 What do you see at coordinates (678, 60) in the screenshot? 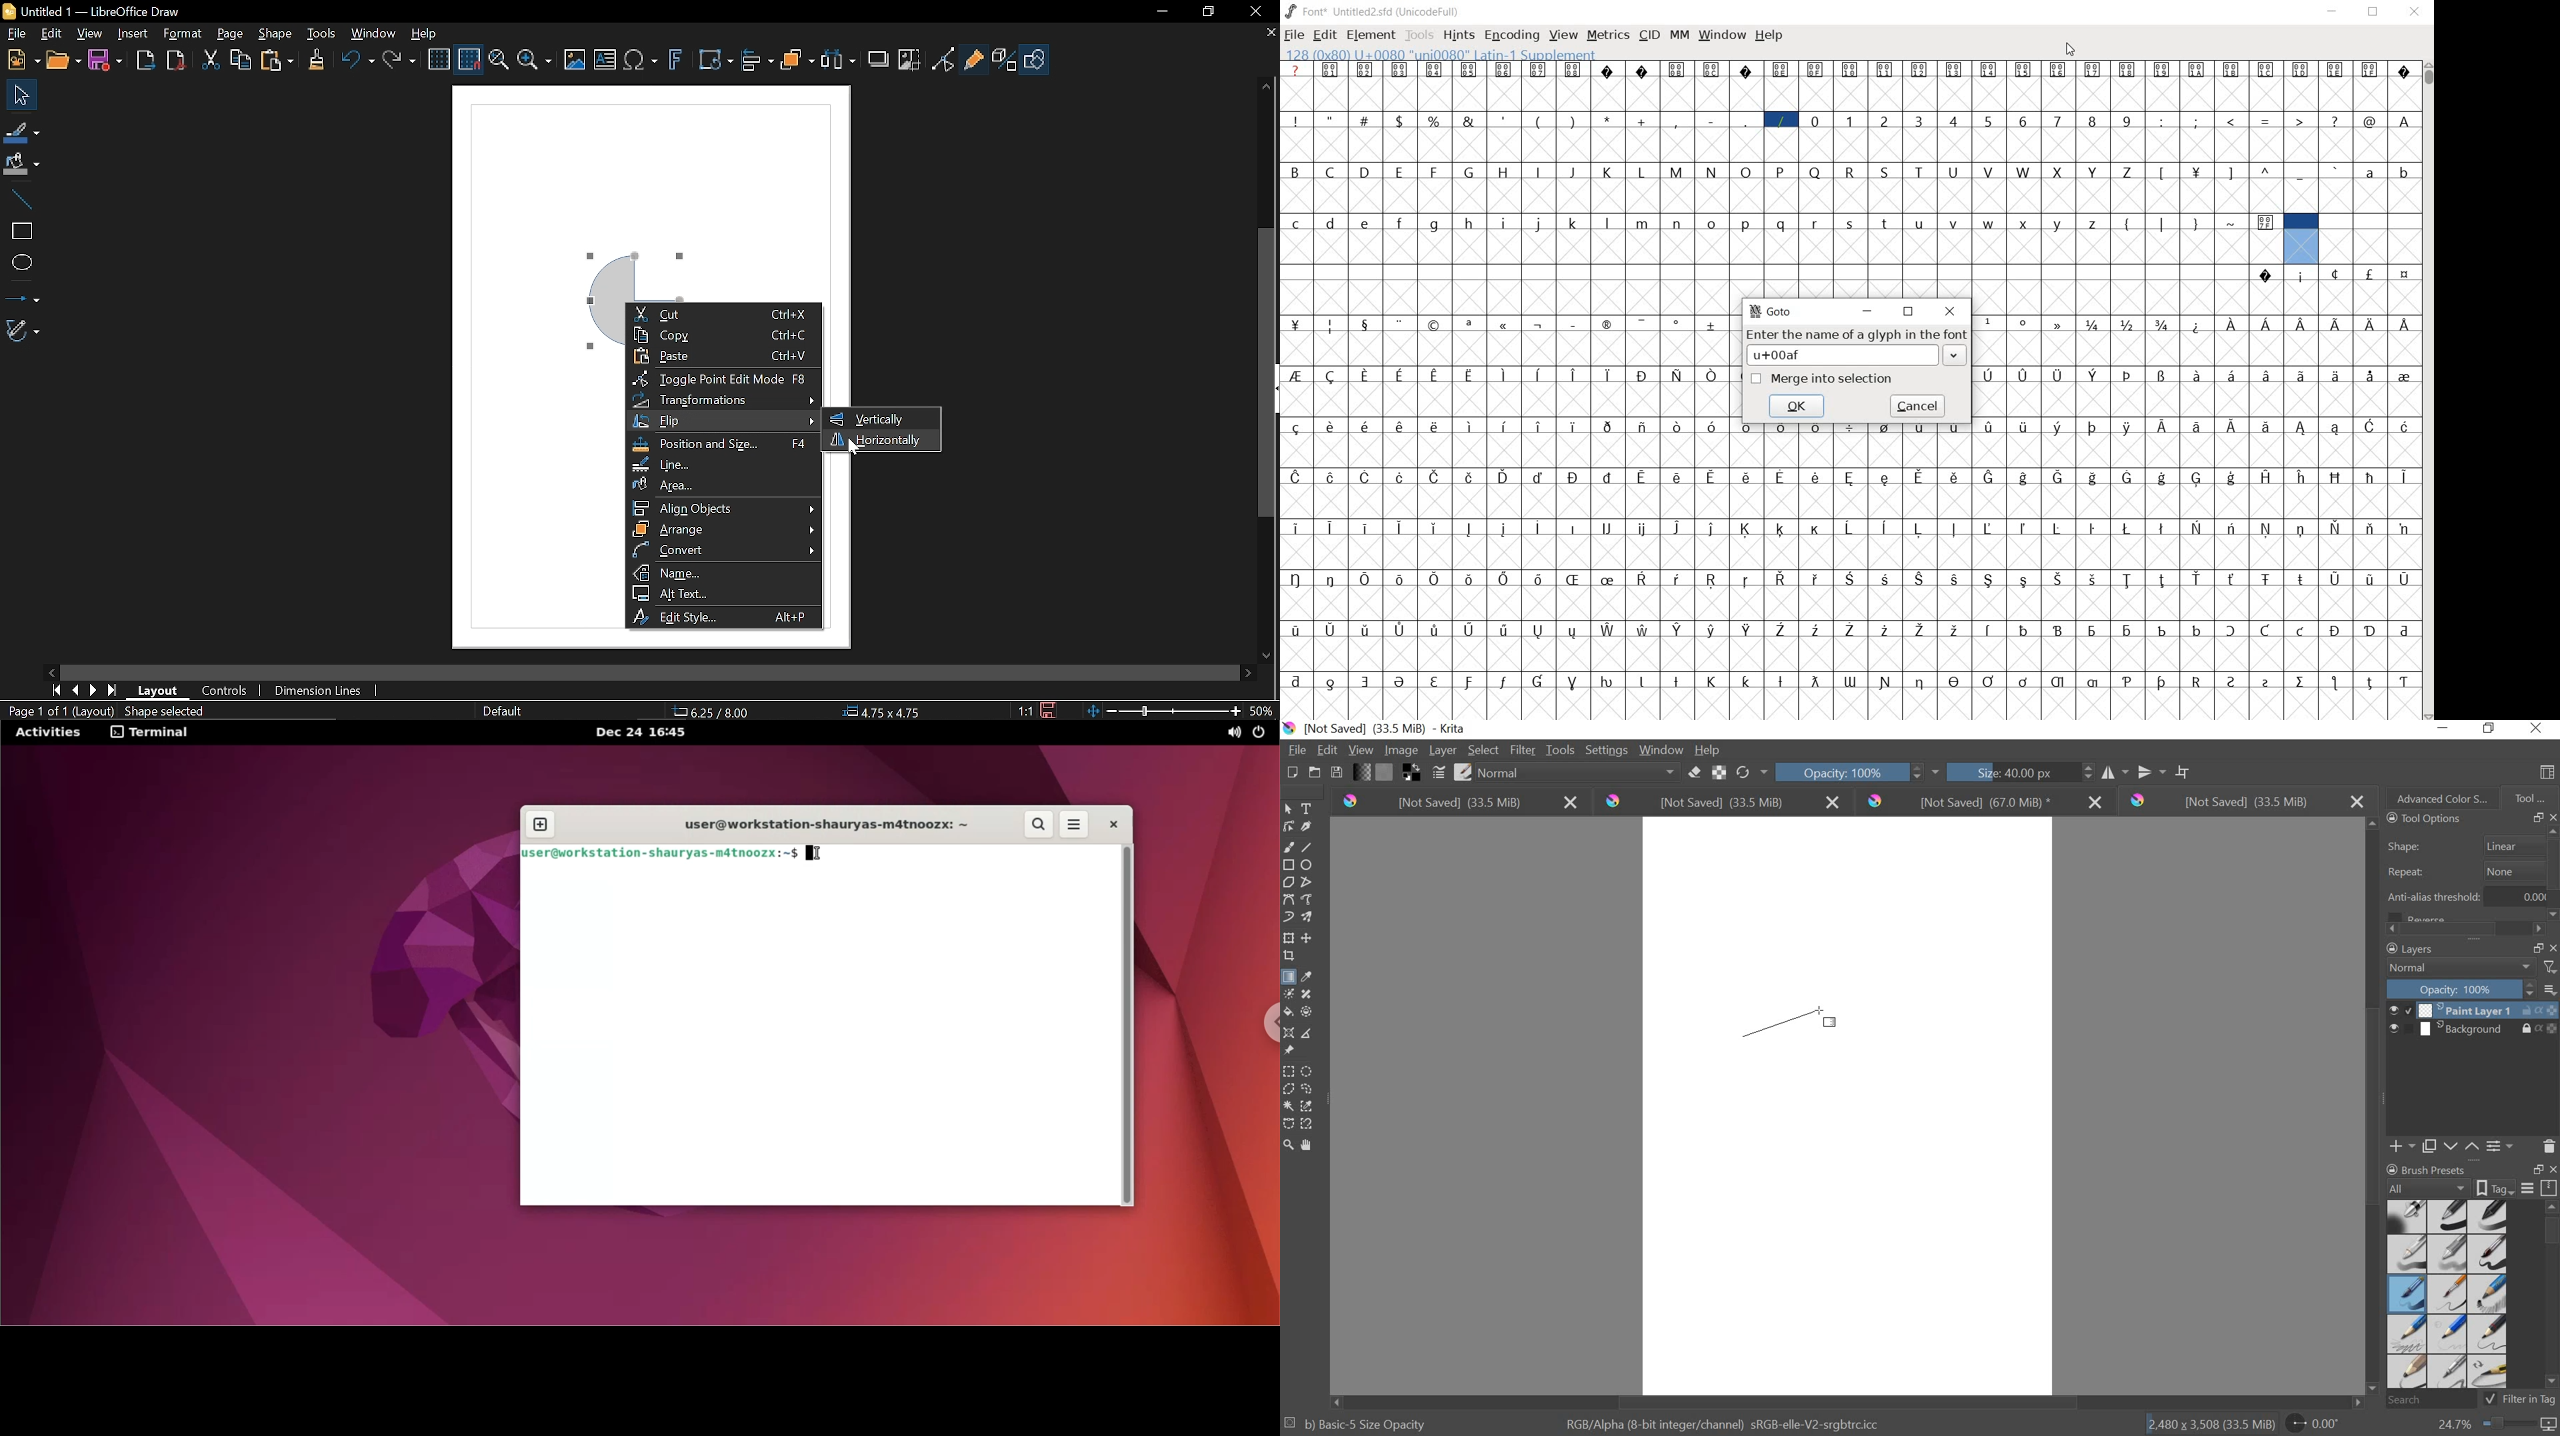
I see `Insert fontwork` at bounding box center [678, 60].